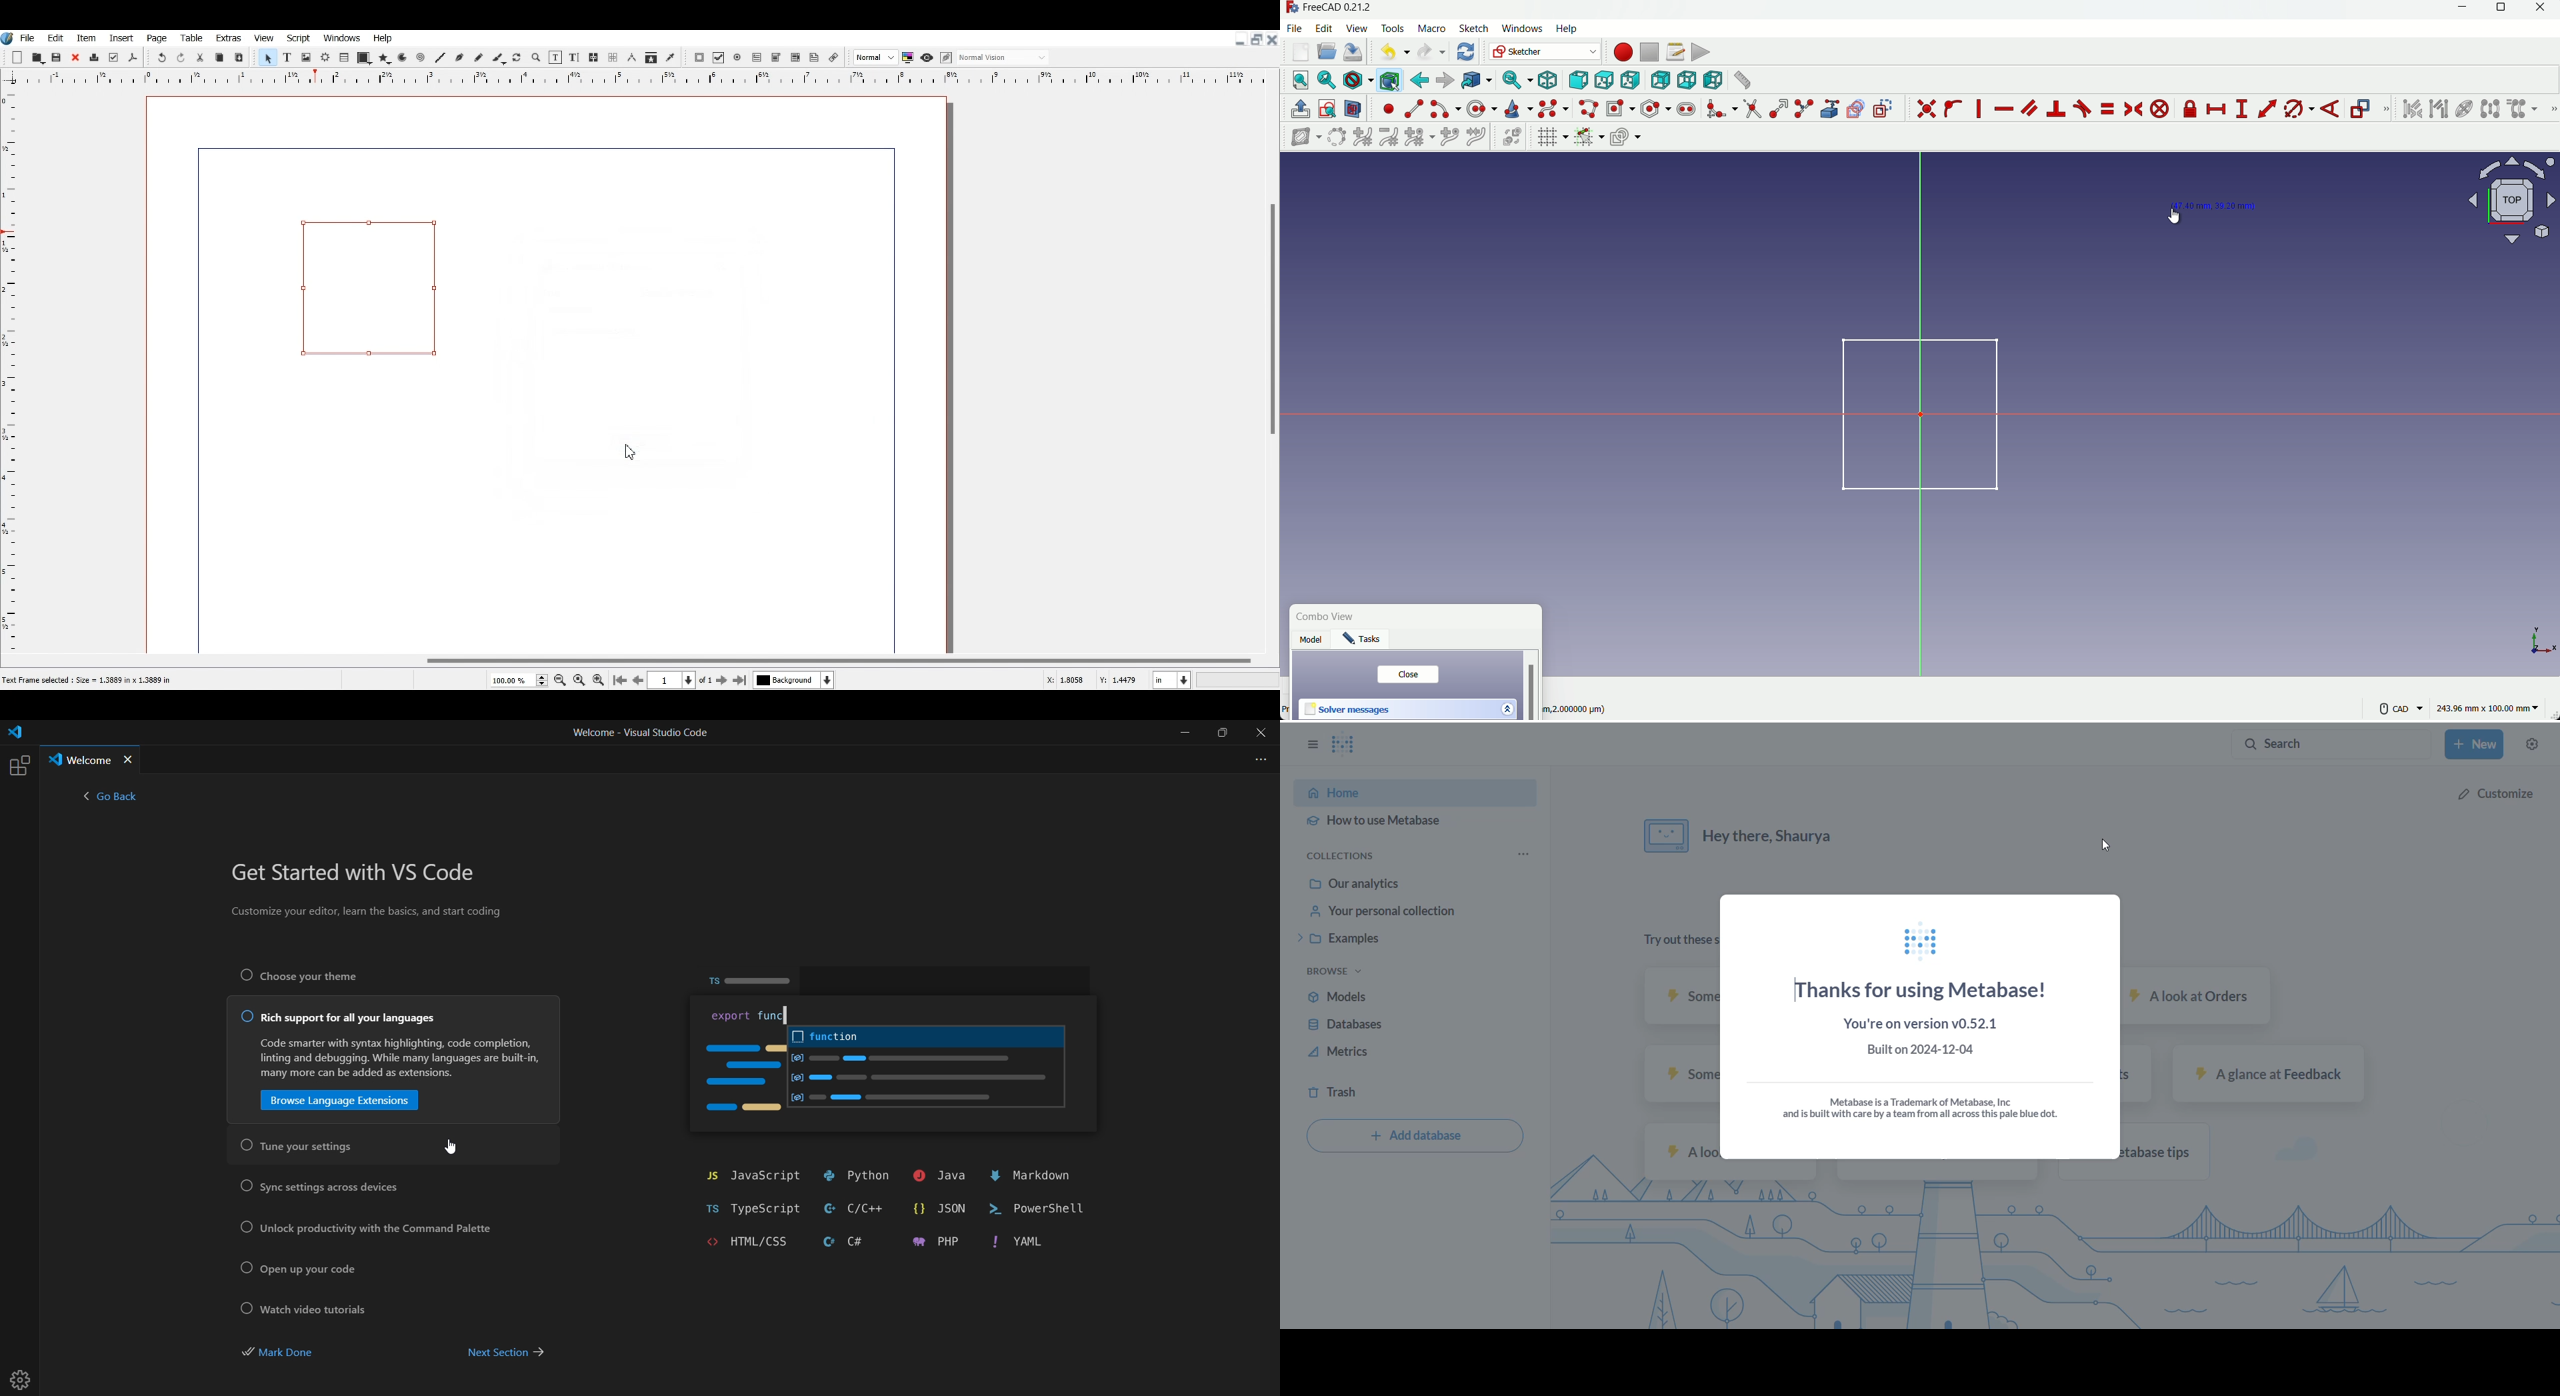 The height and width of the screenshot is (1400, 2576). Describe the element at coordinates (1357, 80) in the screenshot. I see `draw styles` at that location.